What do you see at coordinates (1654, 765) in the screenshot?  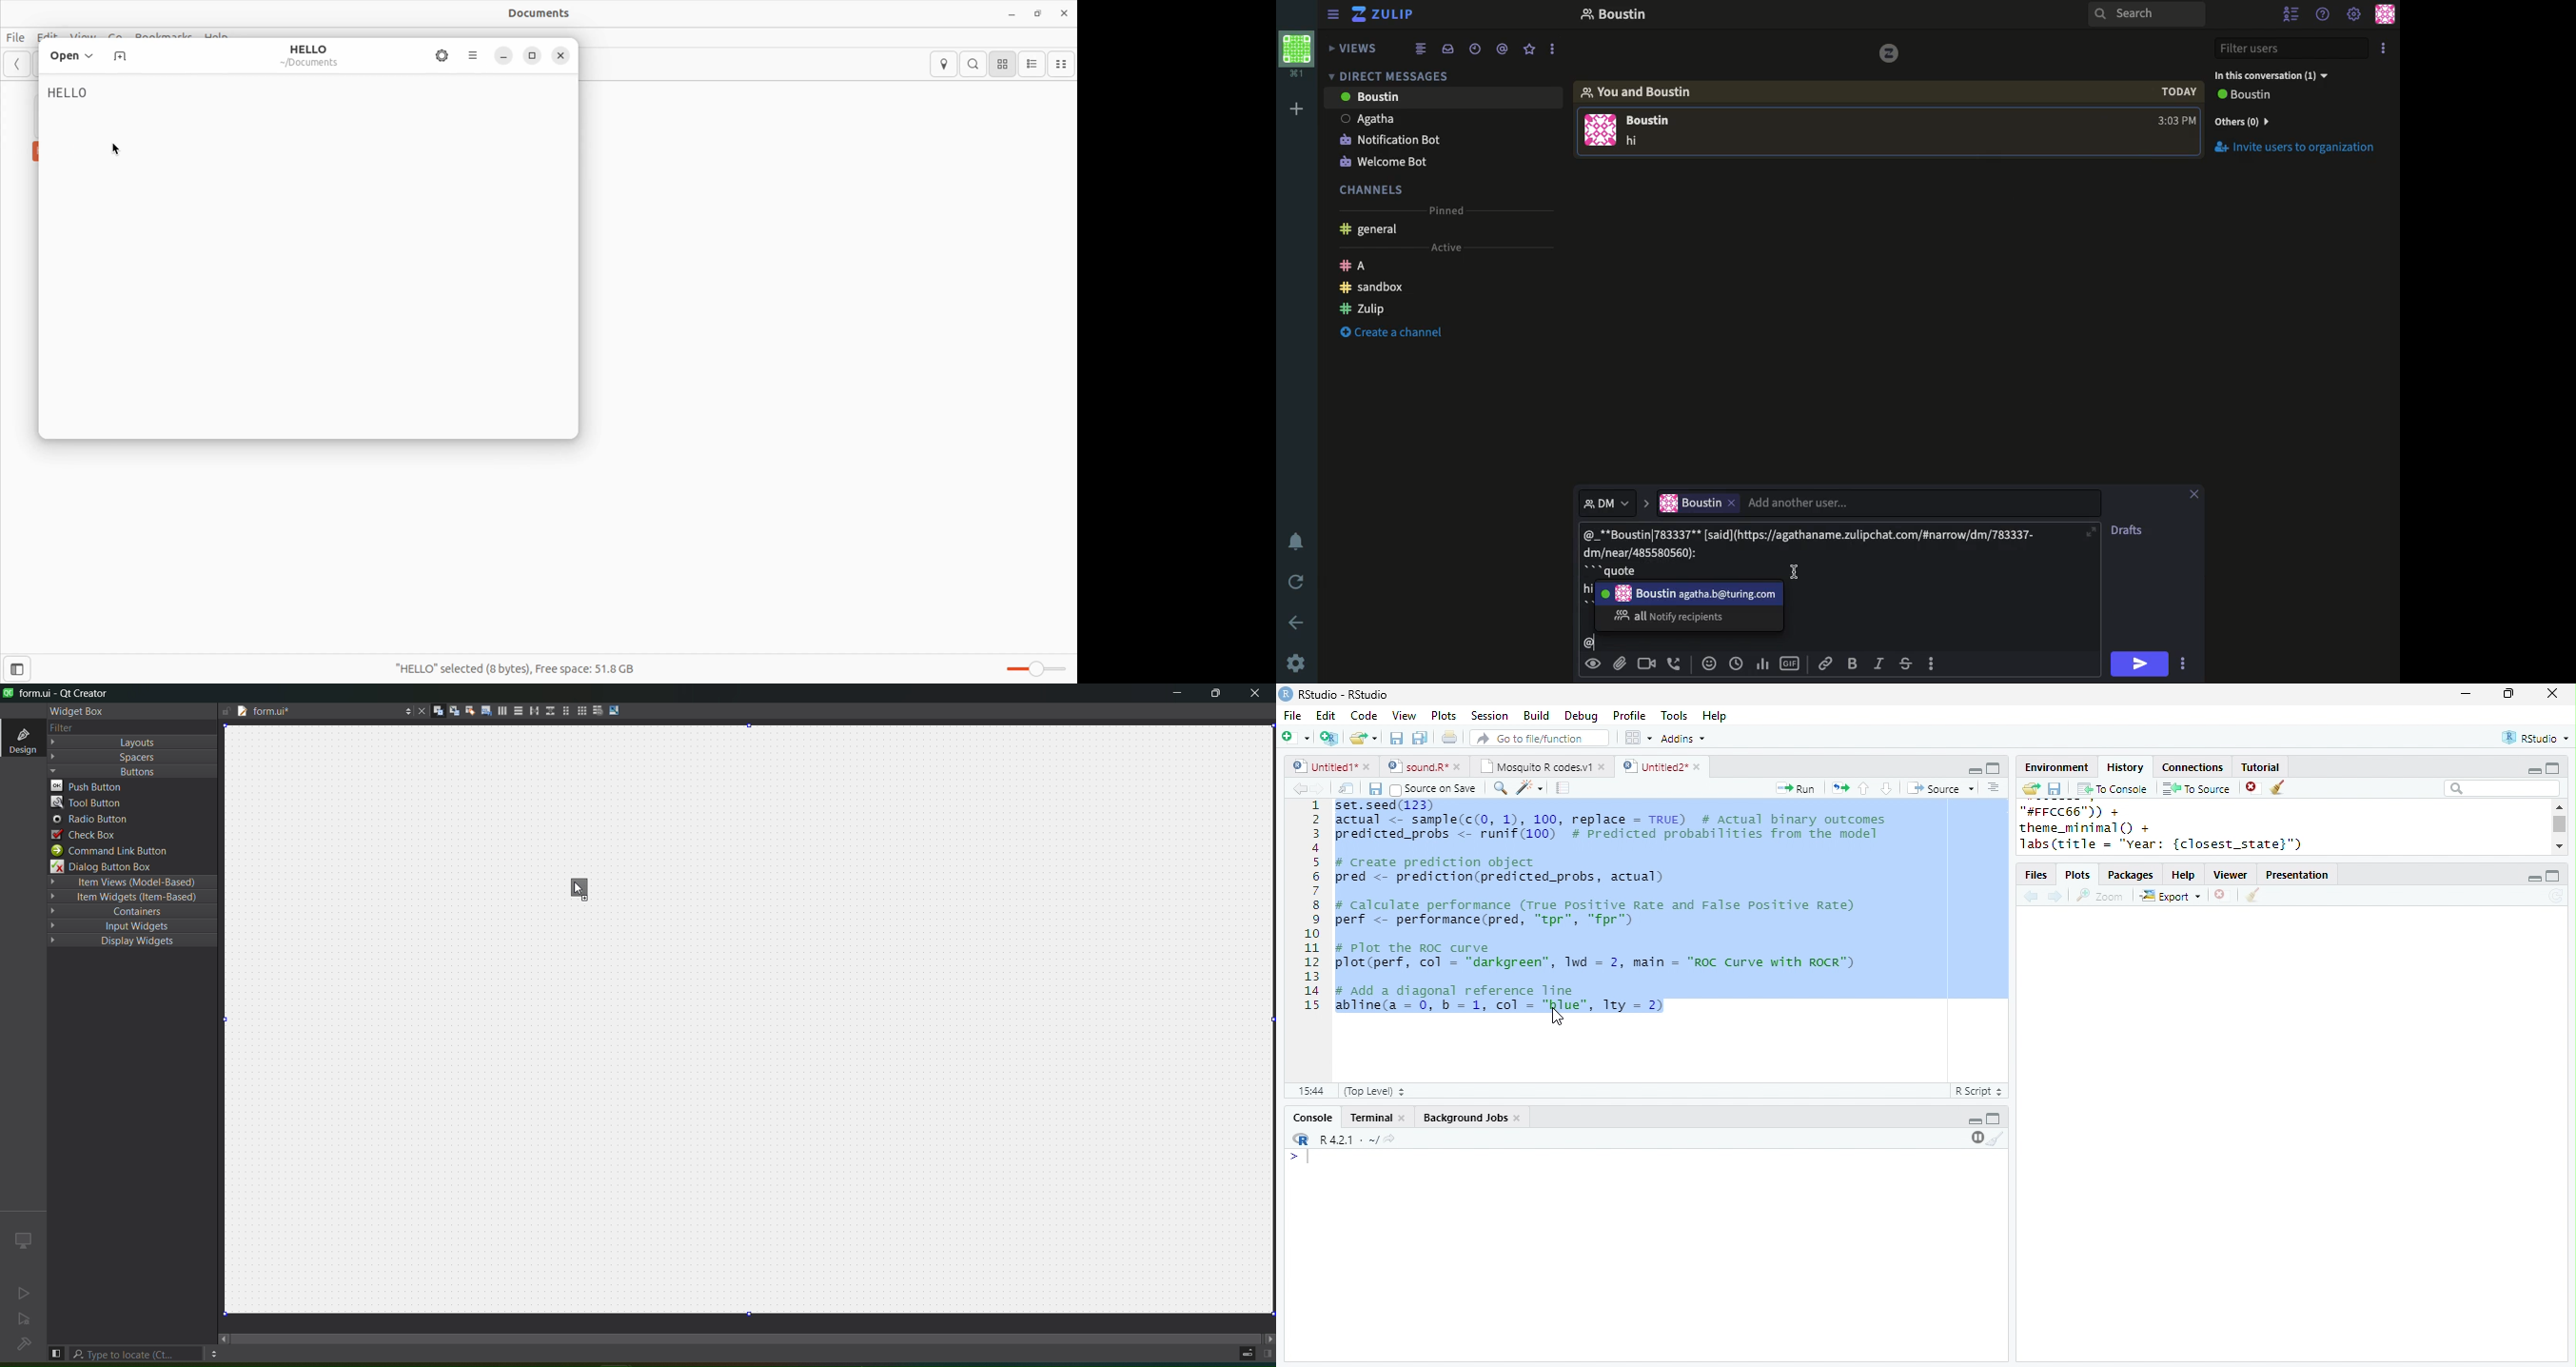 I see `Untitled 2` at bounding box center [1654, 765].